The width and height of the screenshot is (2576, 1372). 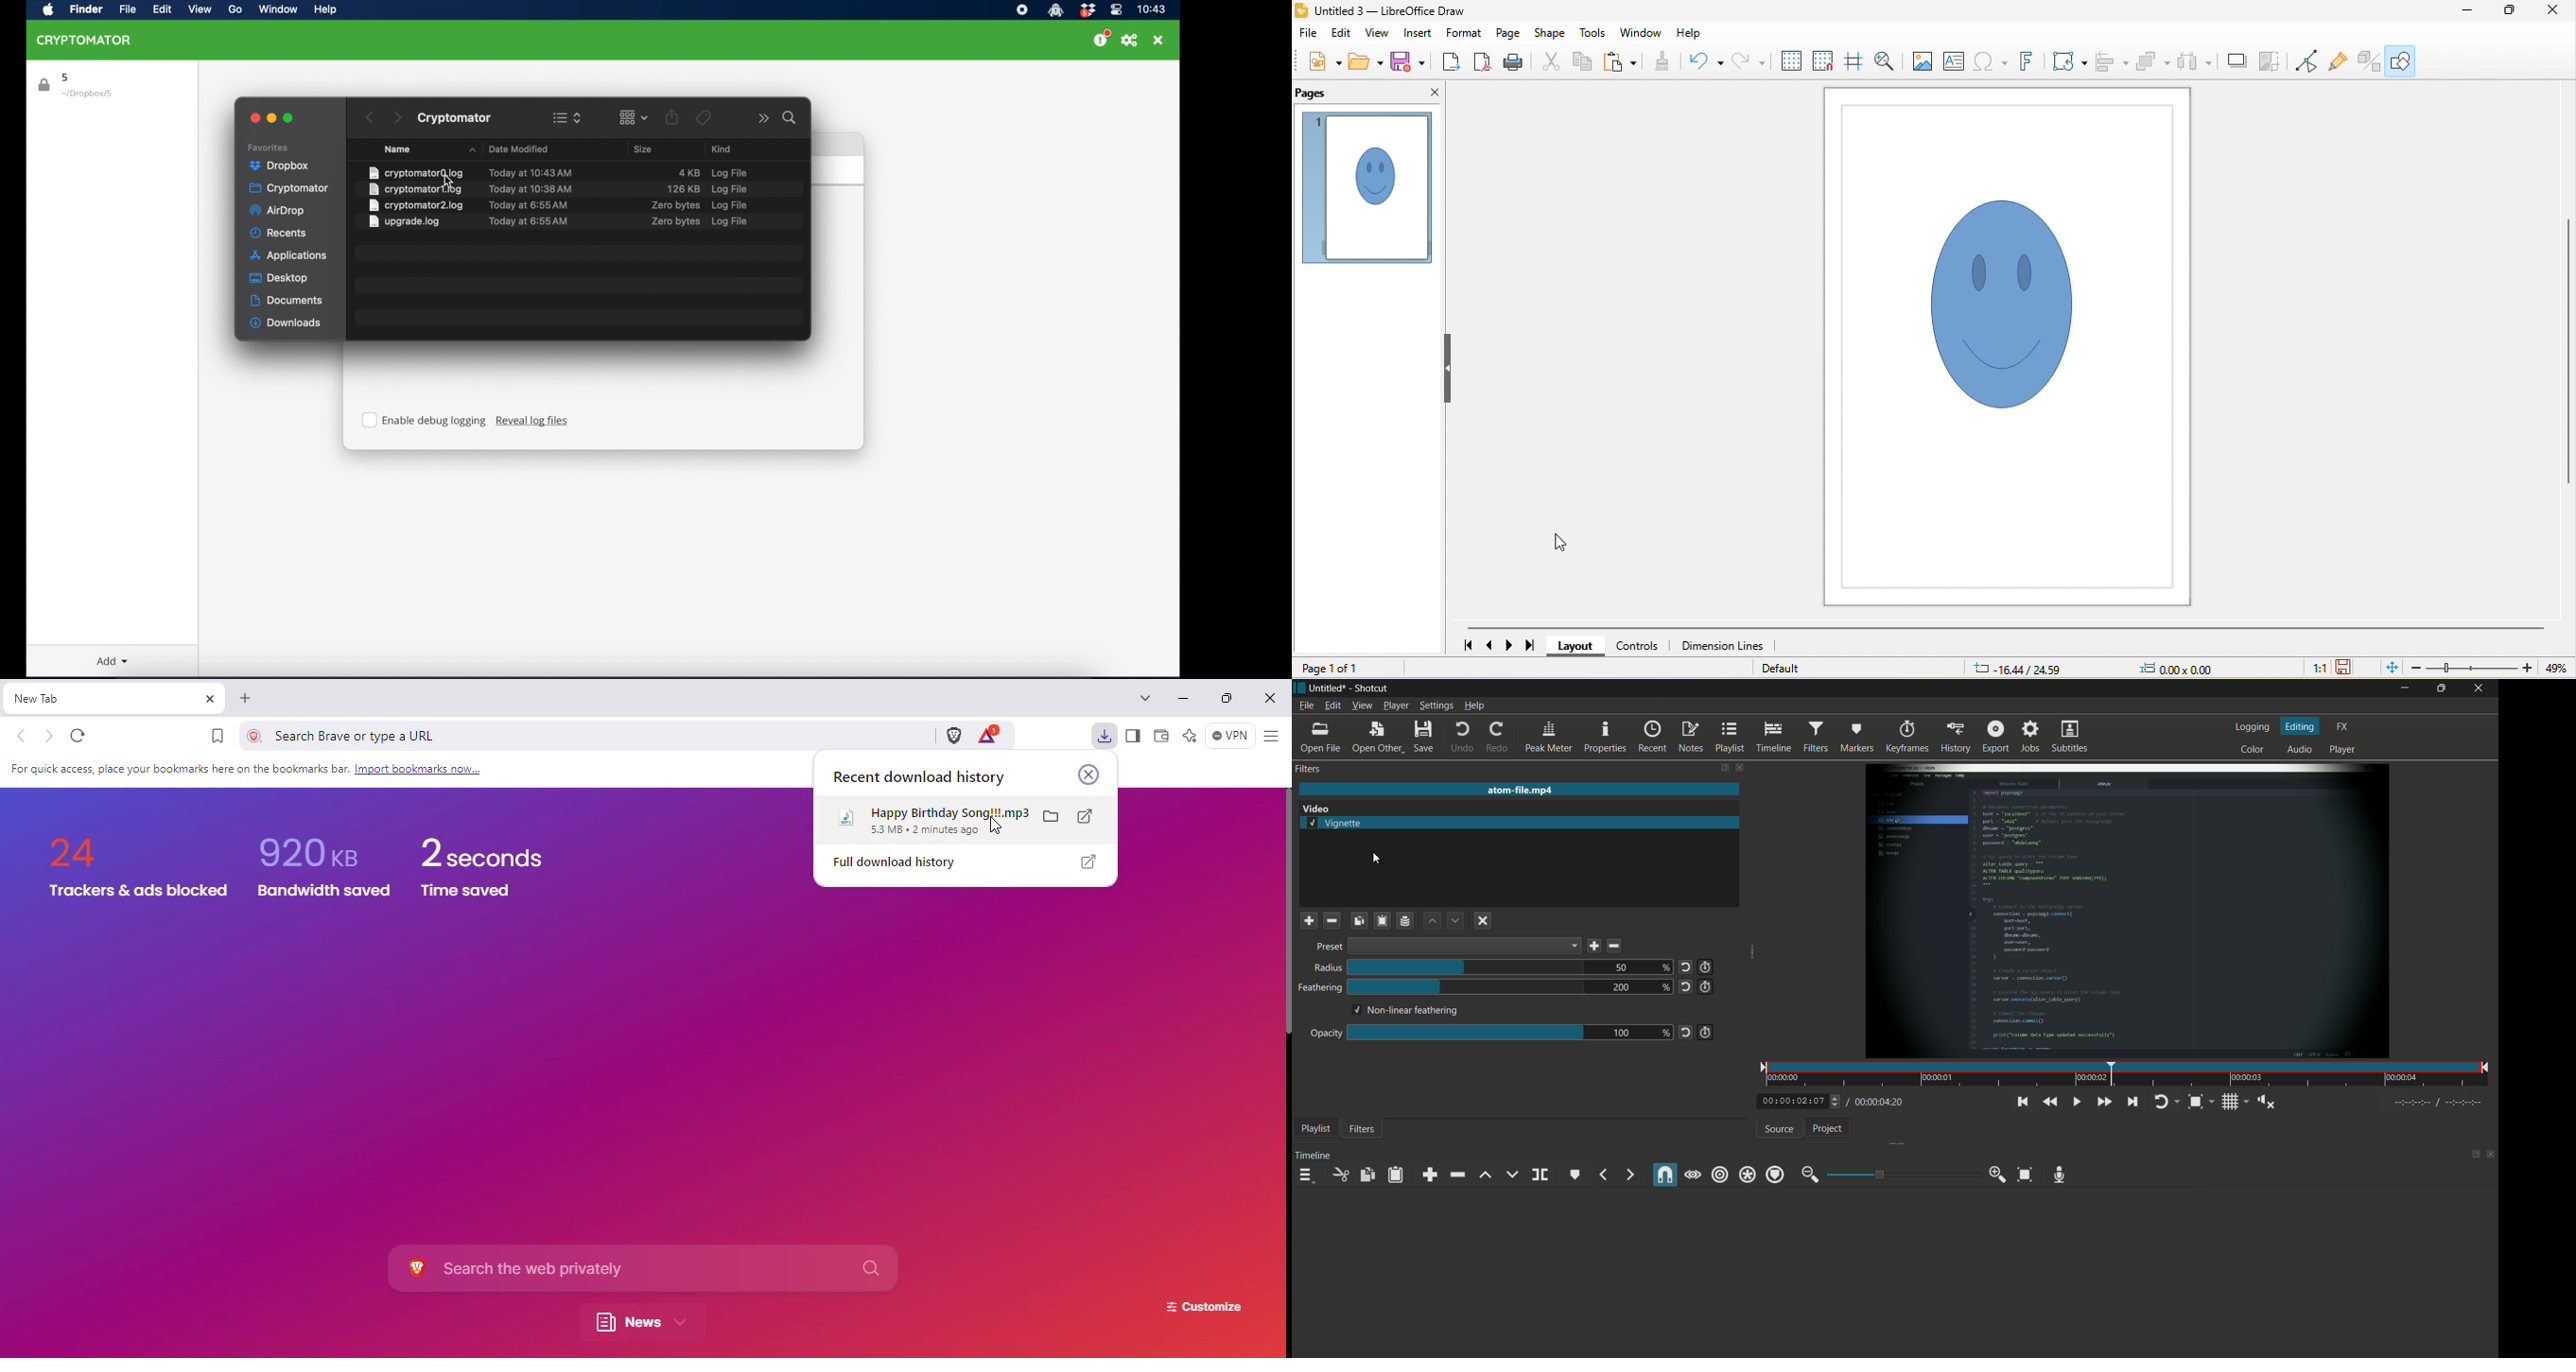 What do you see at coordinates (287, 323) in the screenshot?
I see `downloads` at bounding box center [287, 323].